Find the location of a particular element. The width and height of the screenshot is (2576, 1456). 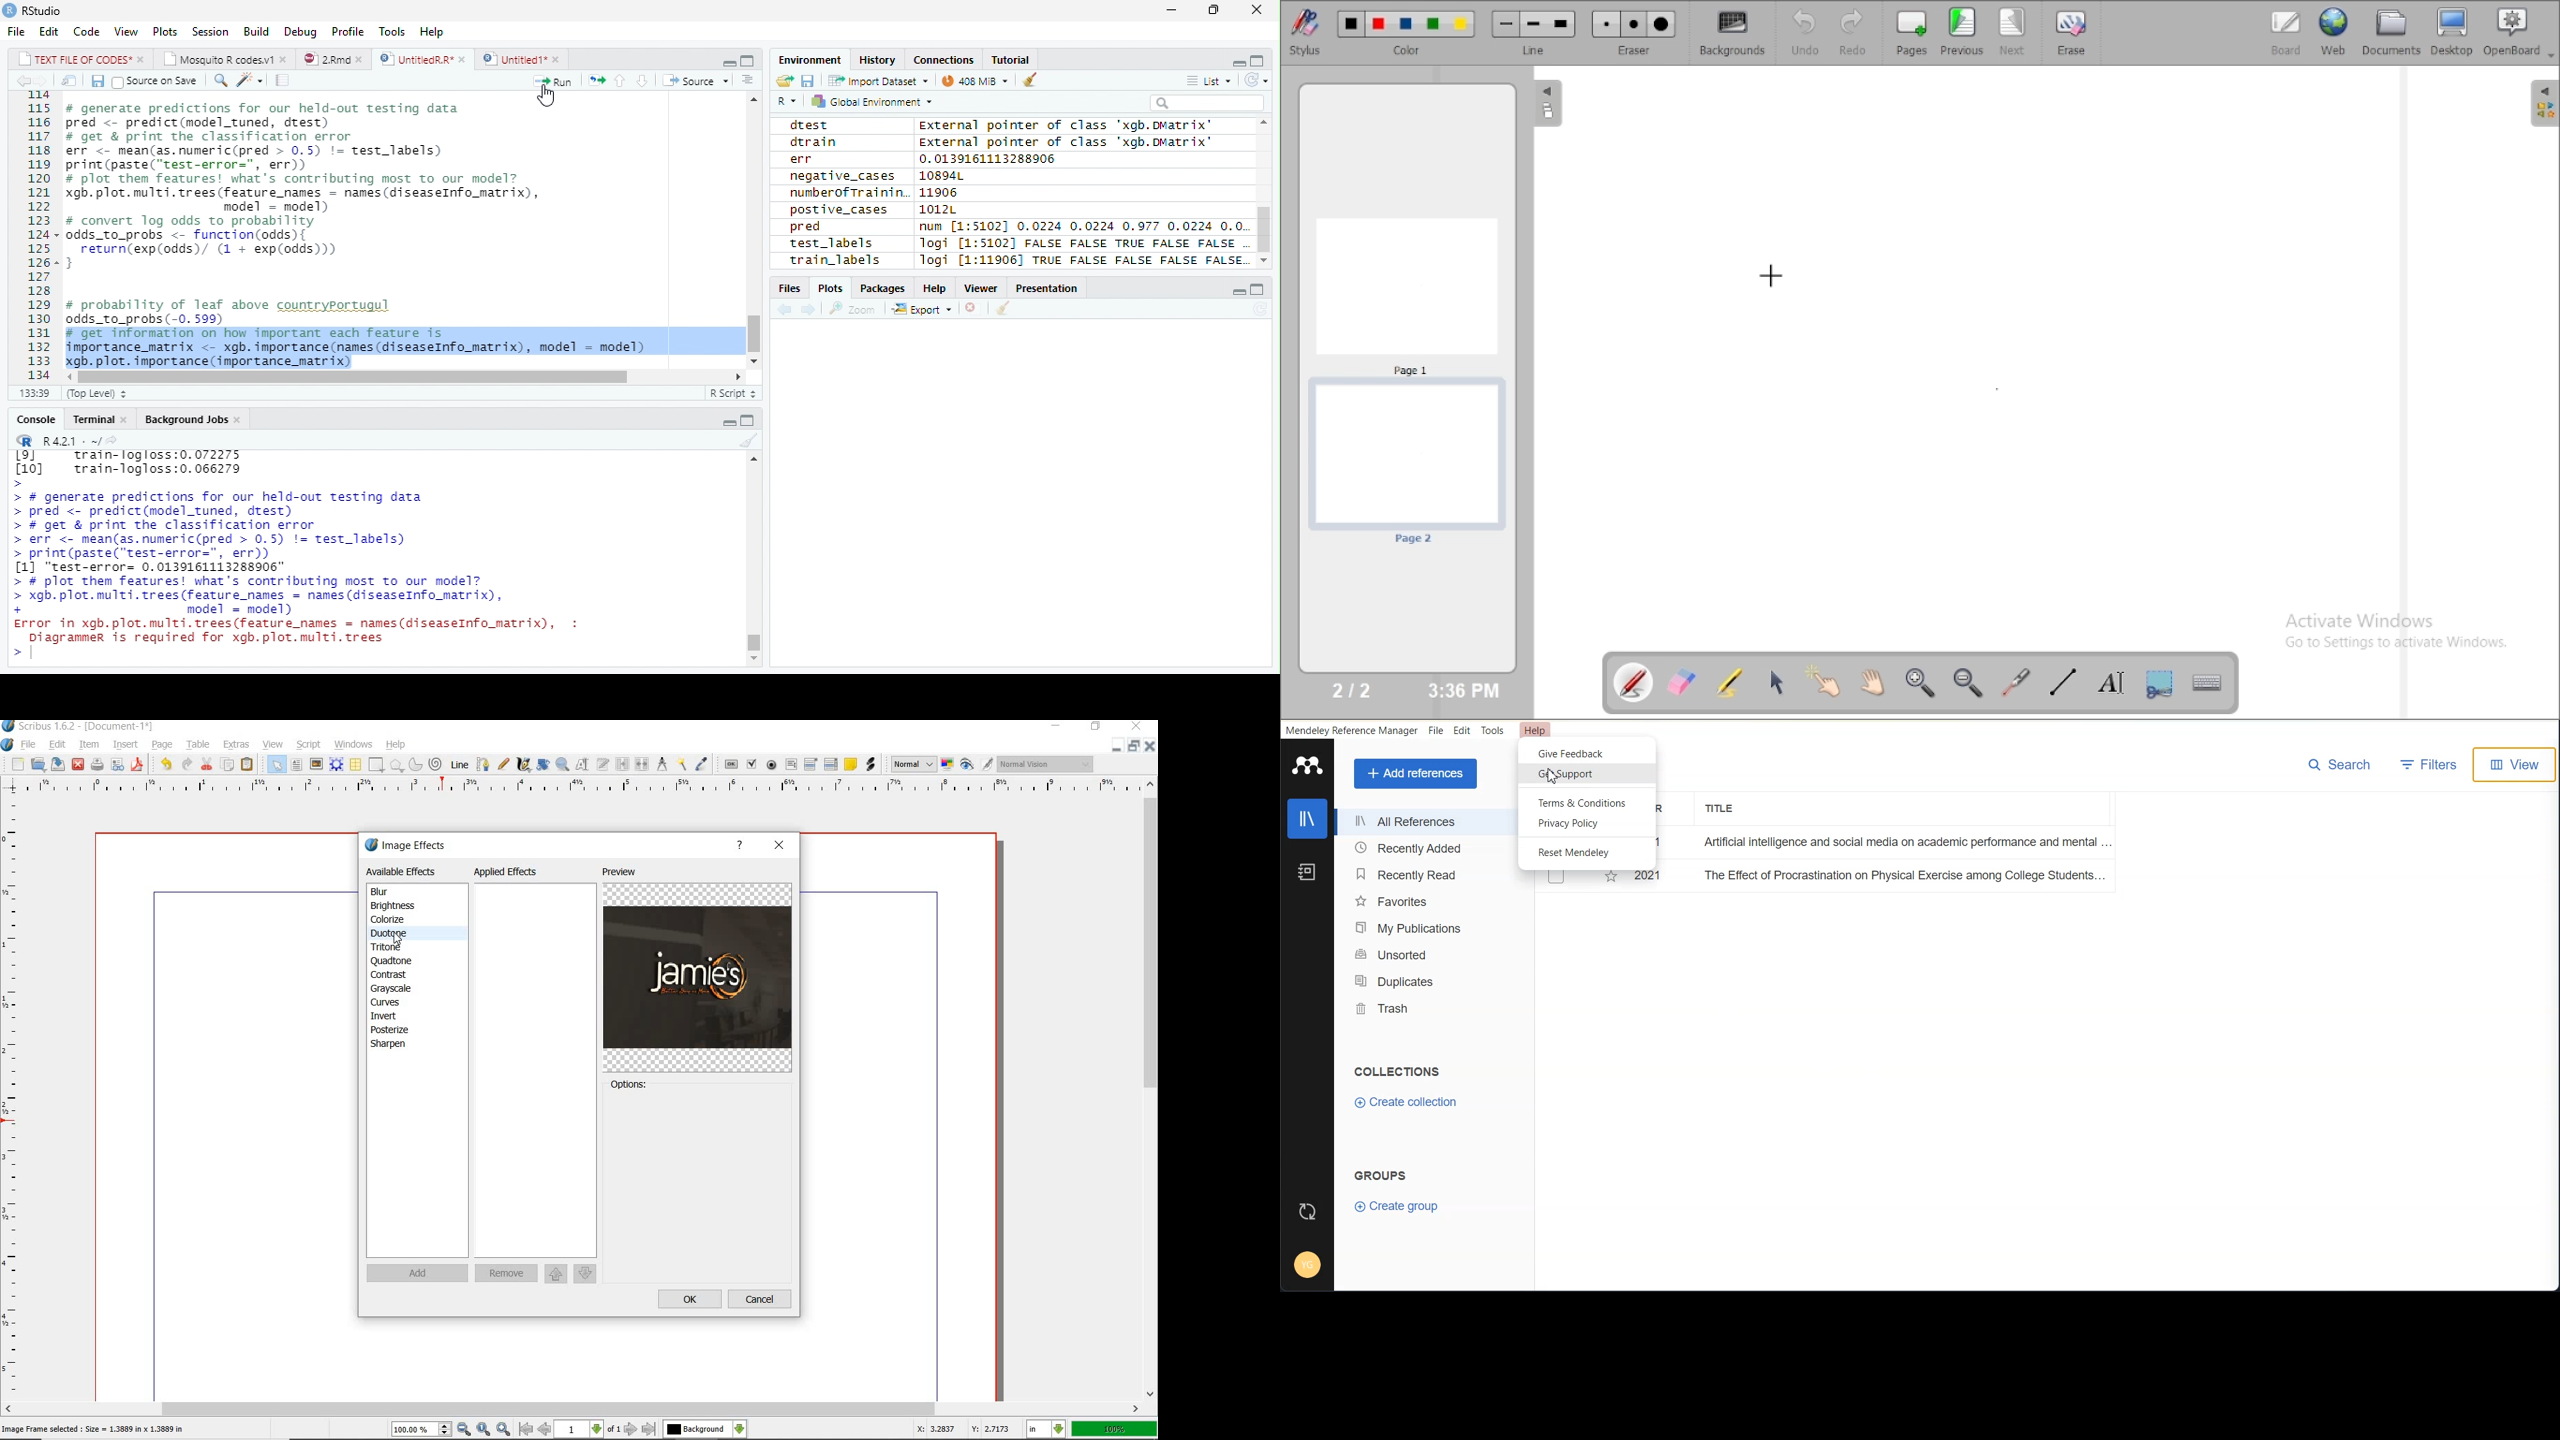

My Publications is located at coordinates (1429, 928).